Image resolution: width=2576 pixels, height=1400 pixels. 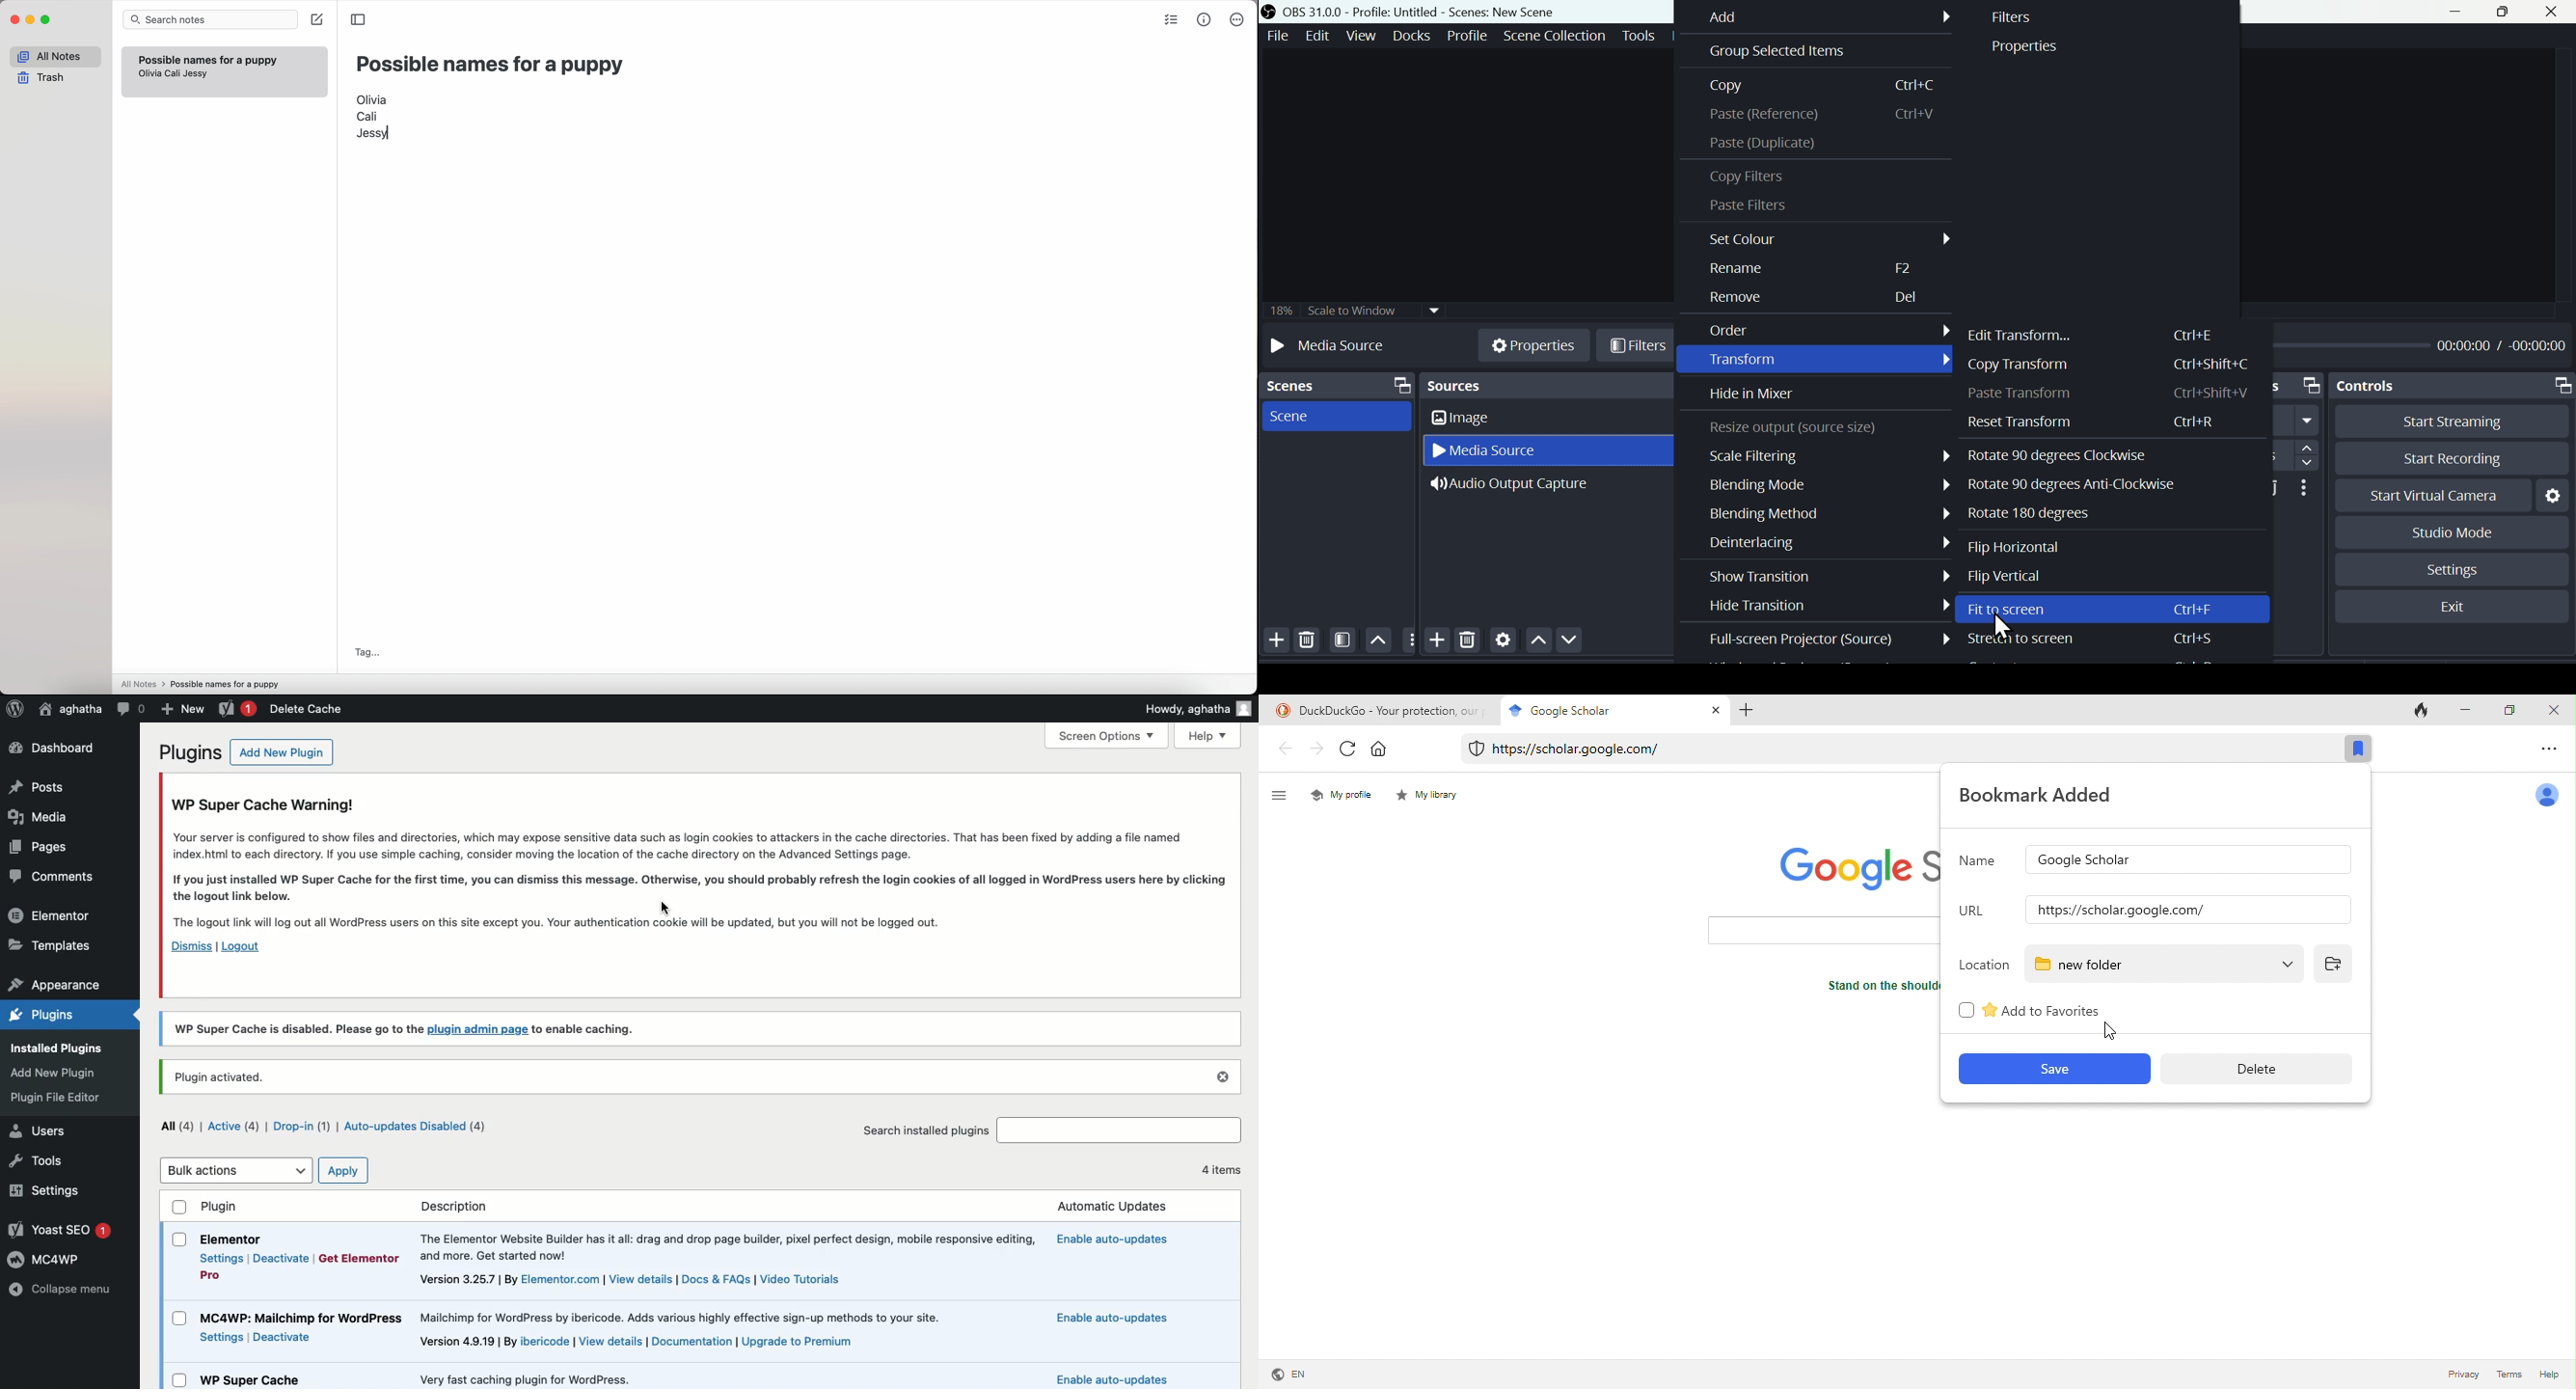 What do you see at coordinates (1206, 19) in the screenshot?
I see `metrics` at bounding box center [1206, 19].